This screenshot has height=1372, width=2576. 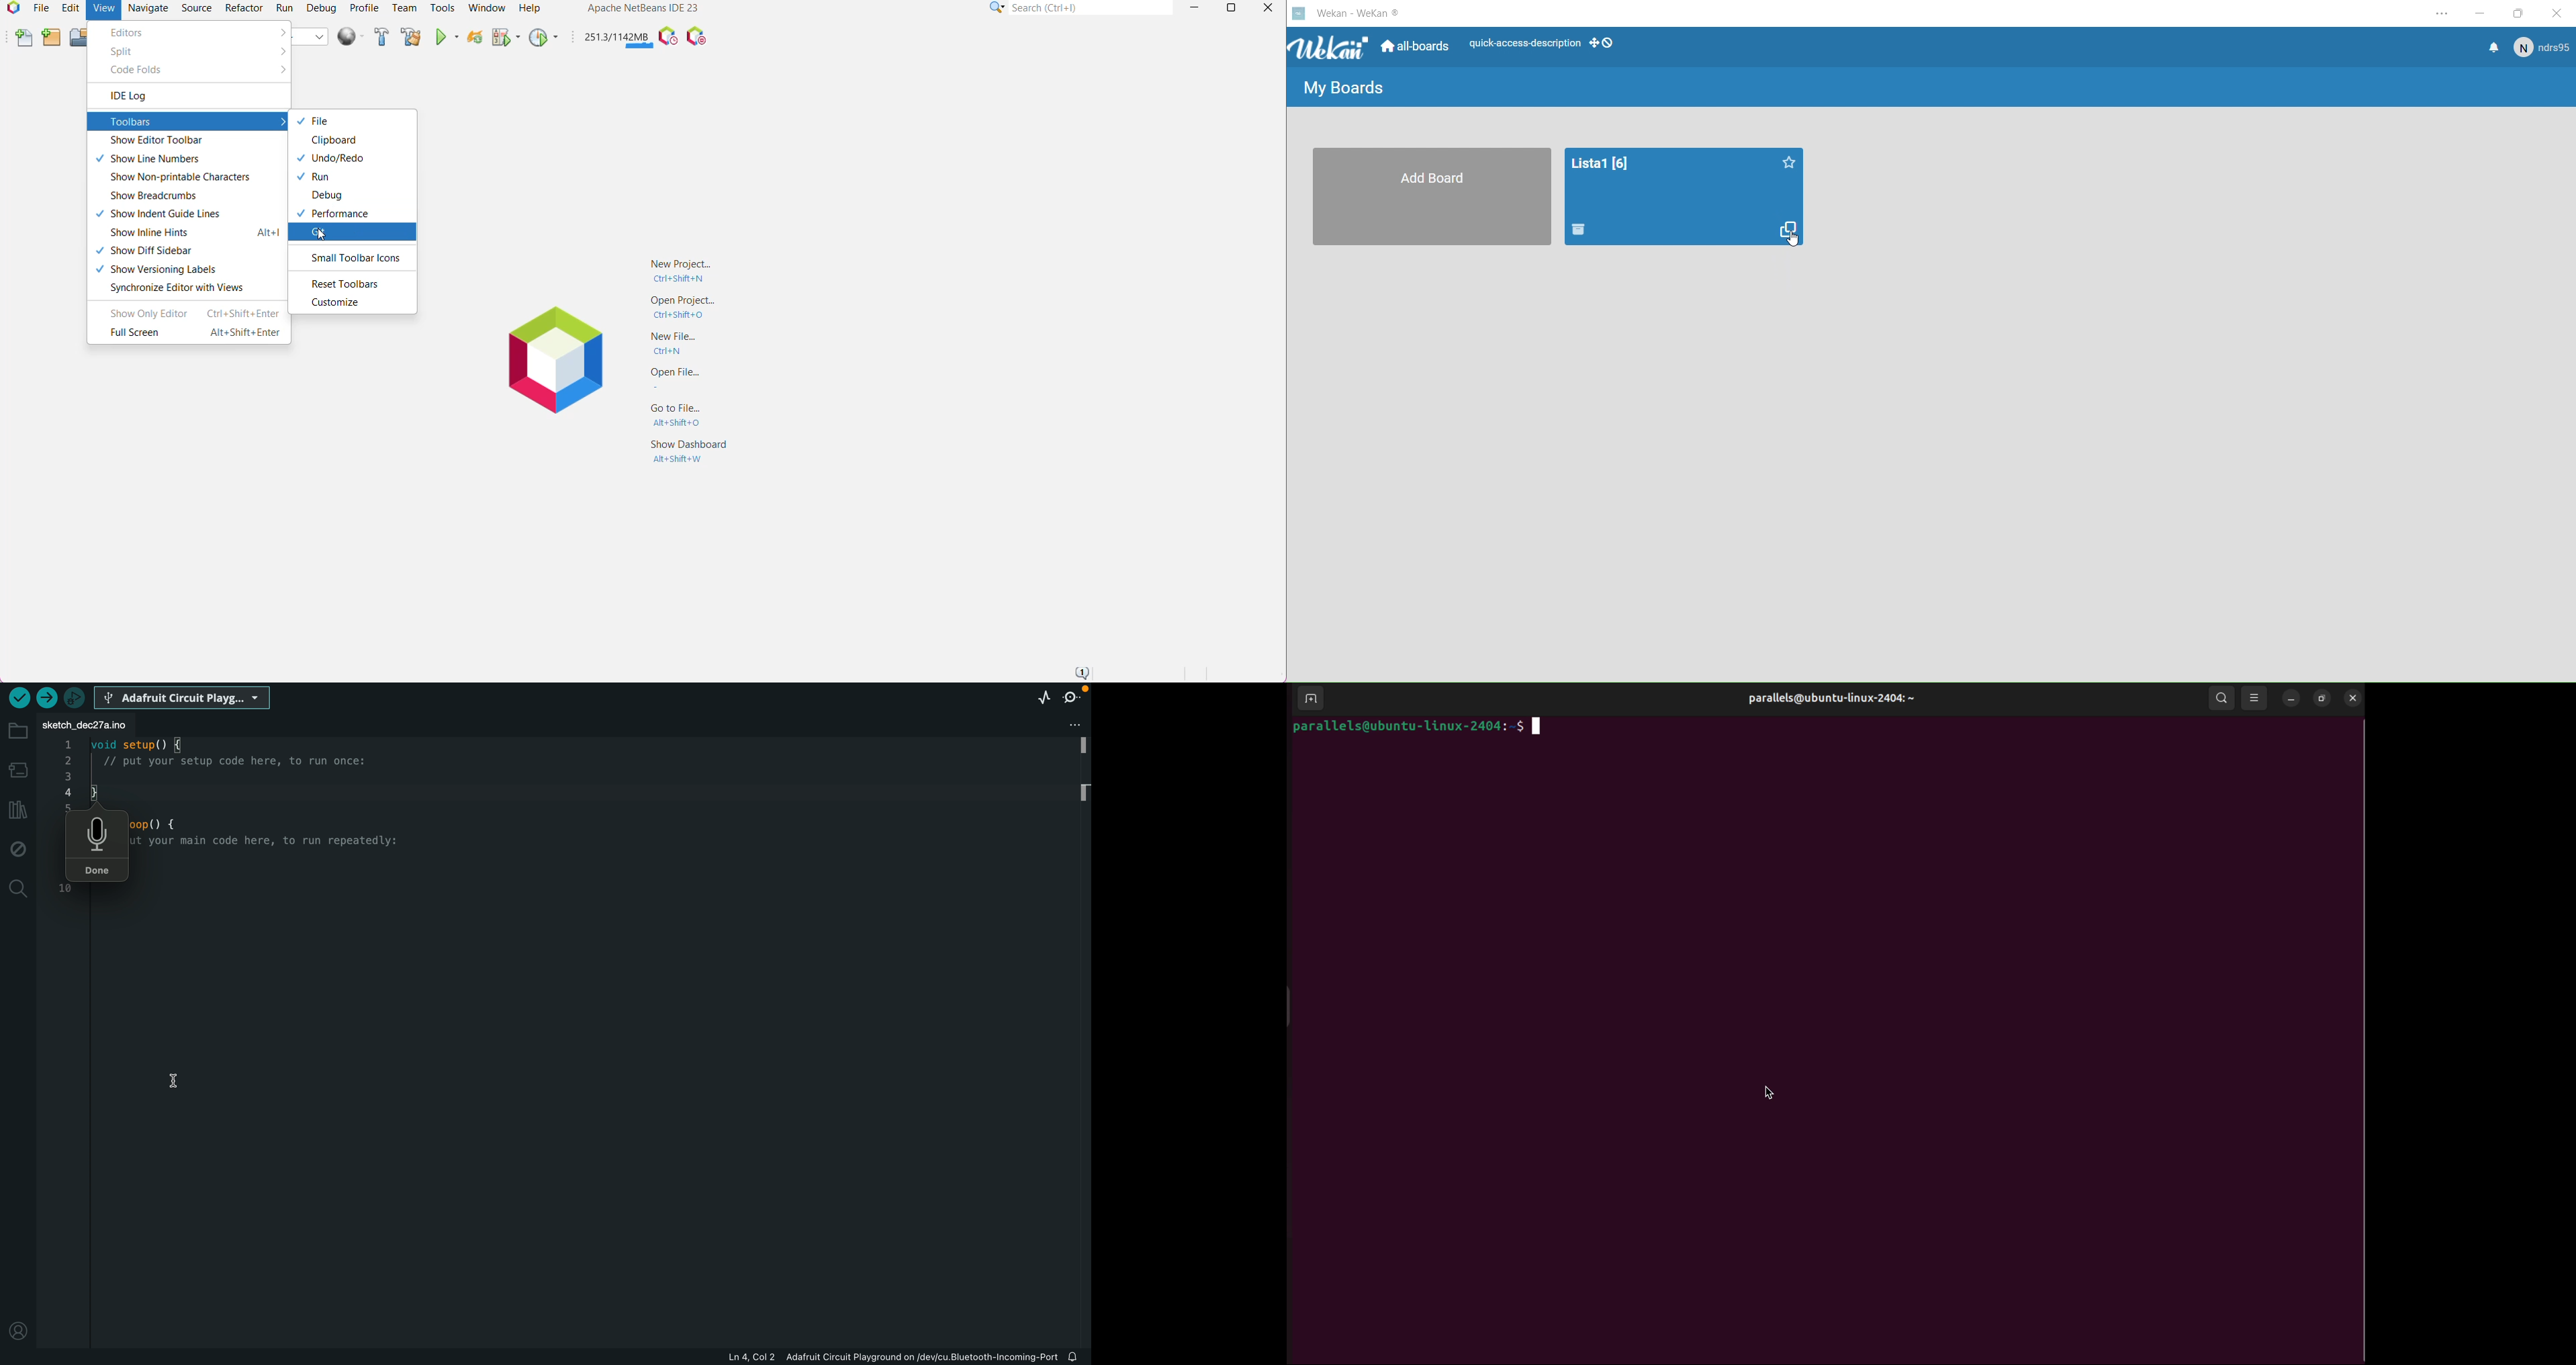 What do you see at coordinates (18, 848) in the screenshot?
I see `debug` at bounding box center [18, 848].